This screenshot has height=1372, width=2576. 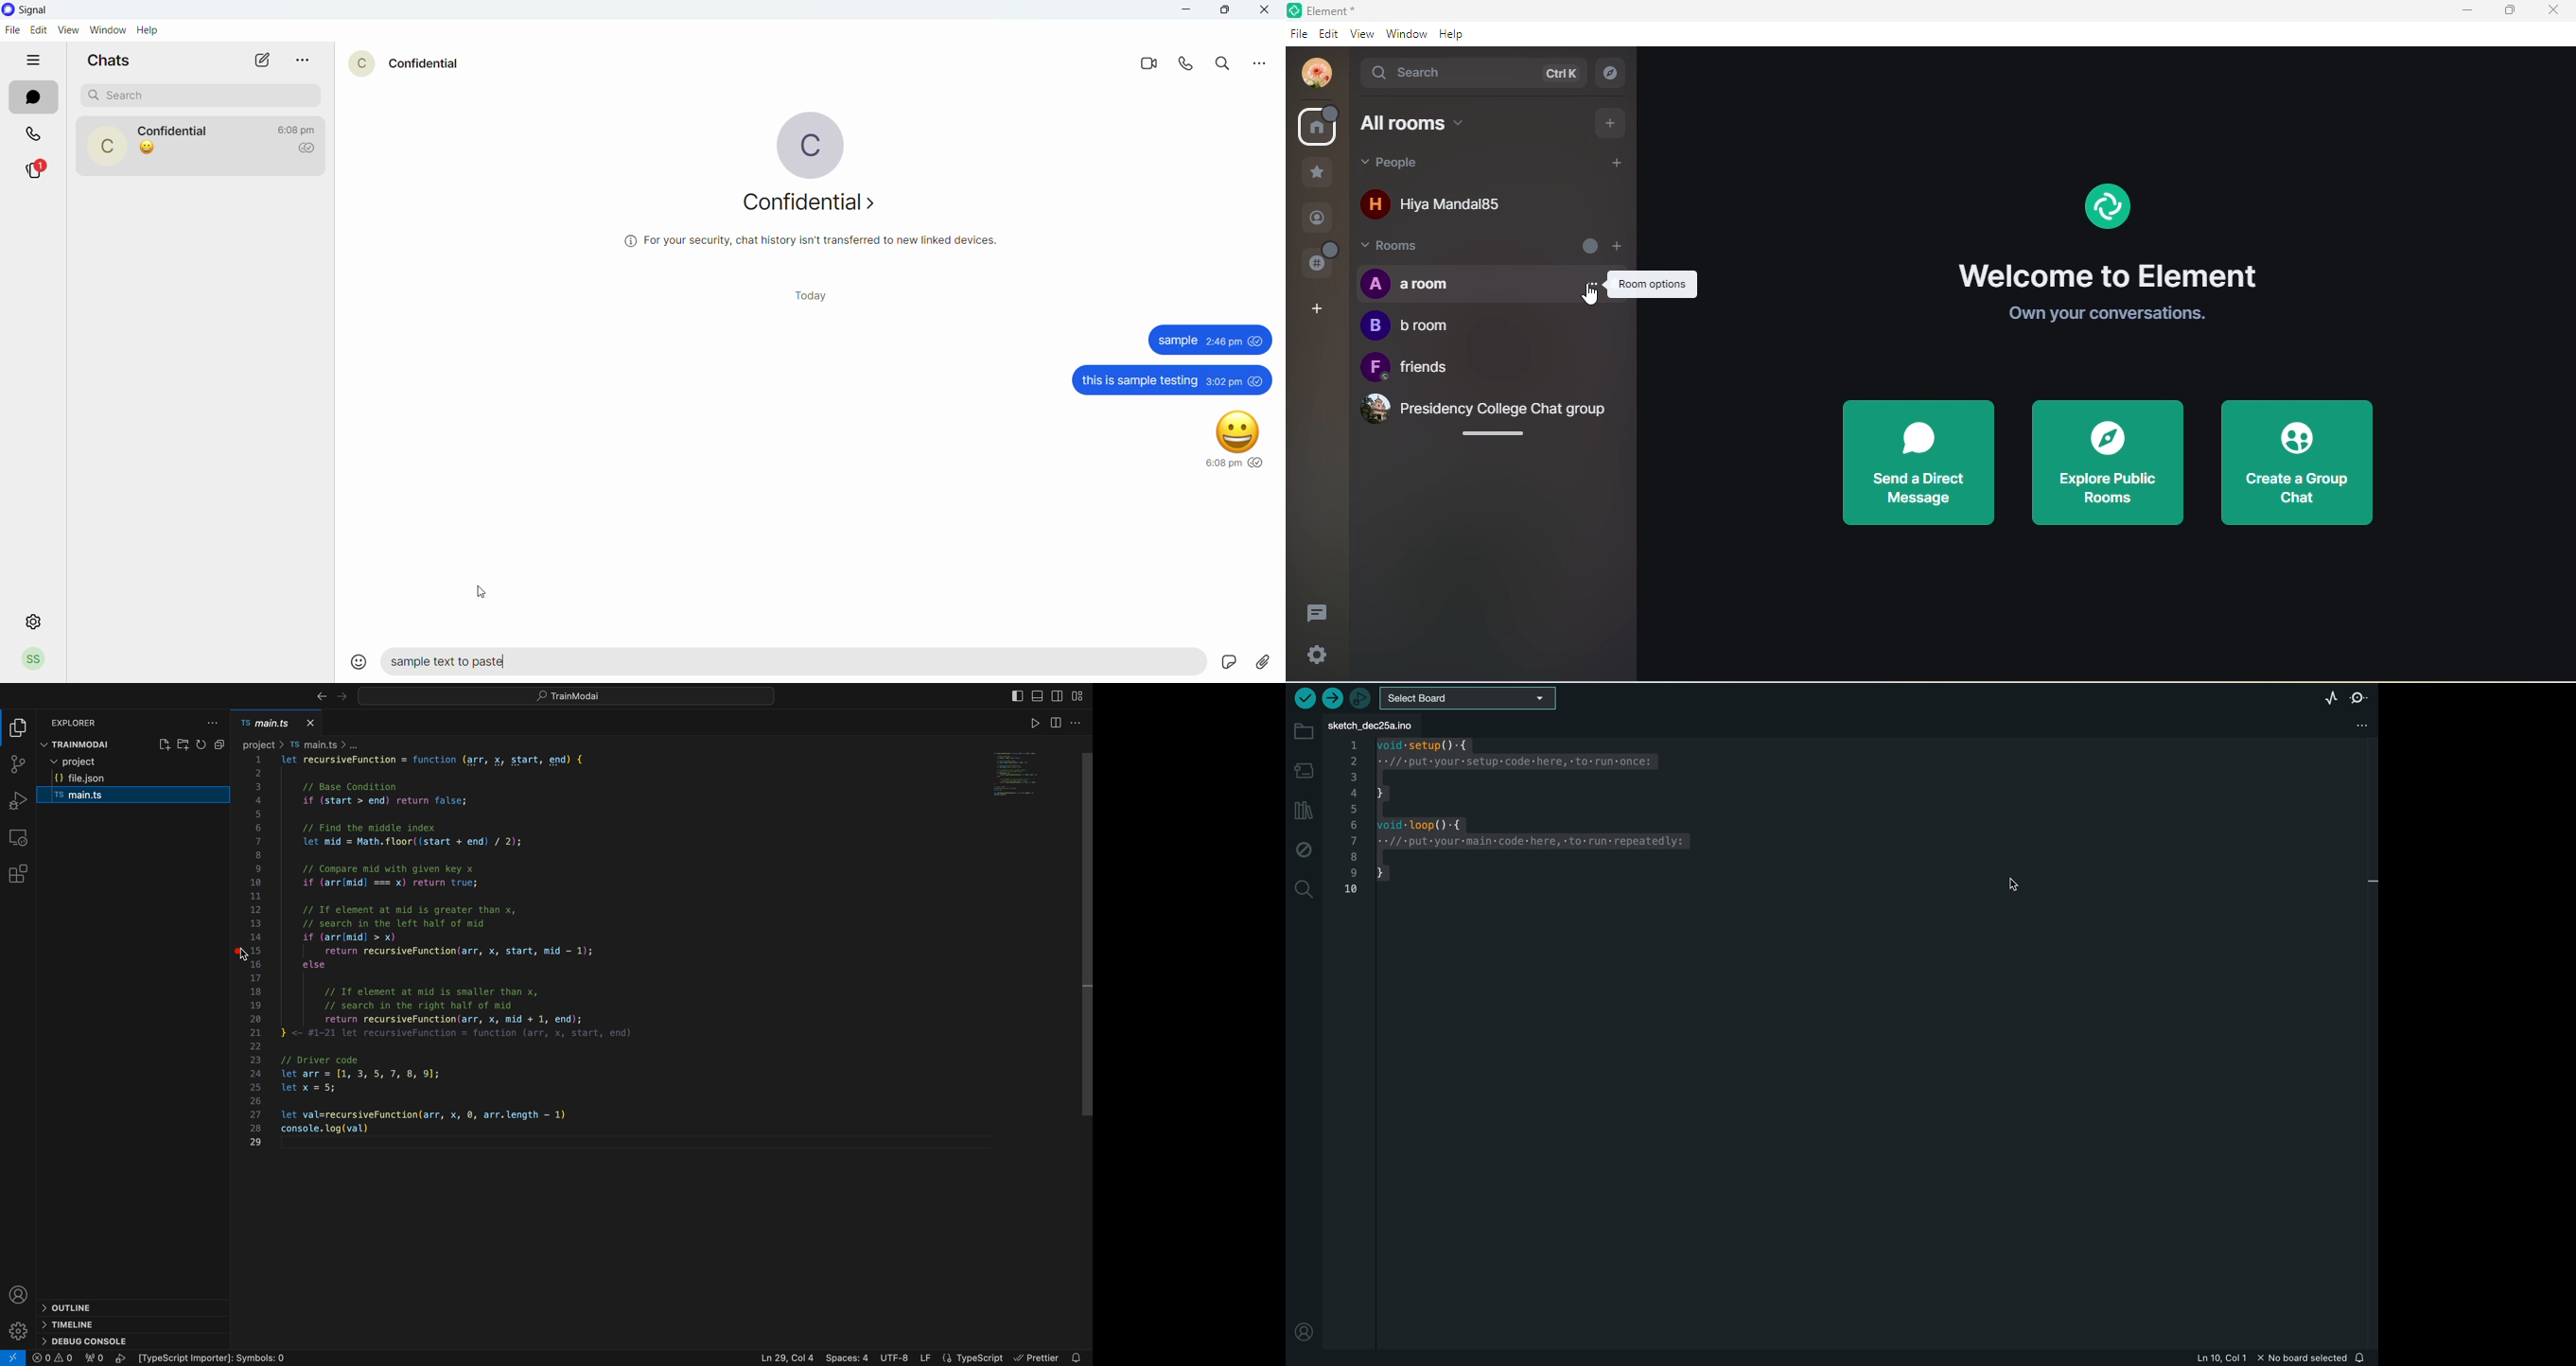 I want to click on voice call, so click(x=1191, y=68).